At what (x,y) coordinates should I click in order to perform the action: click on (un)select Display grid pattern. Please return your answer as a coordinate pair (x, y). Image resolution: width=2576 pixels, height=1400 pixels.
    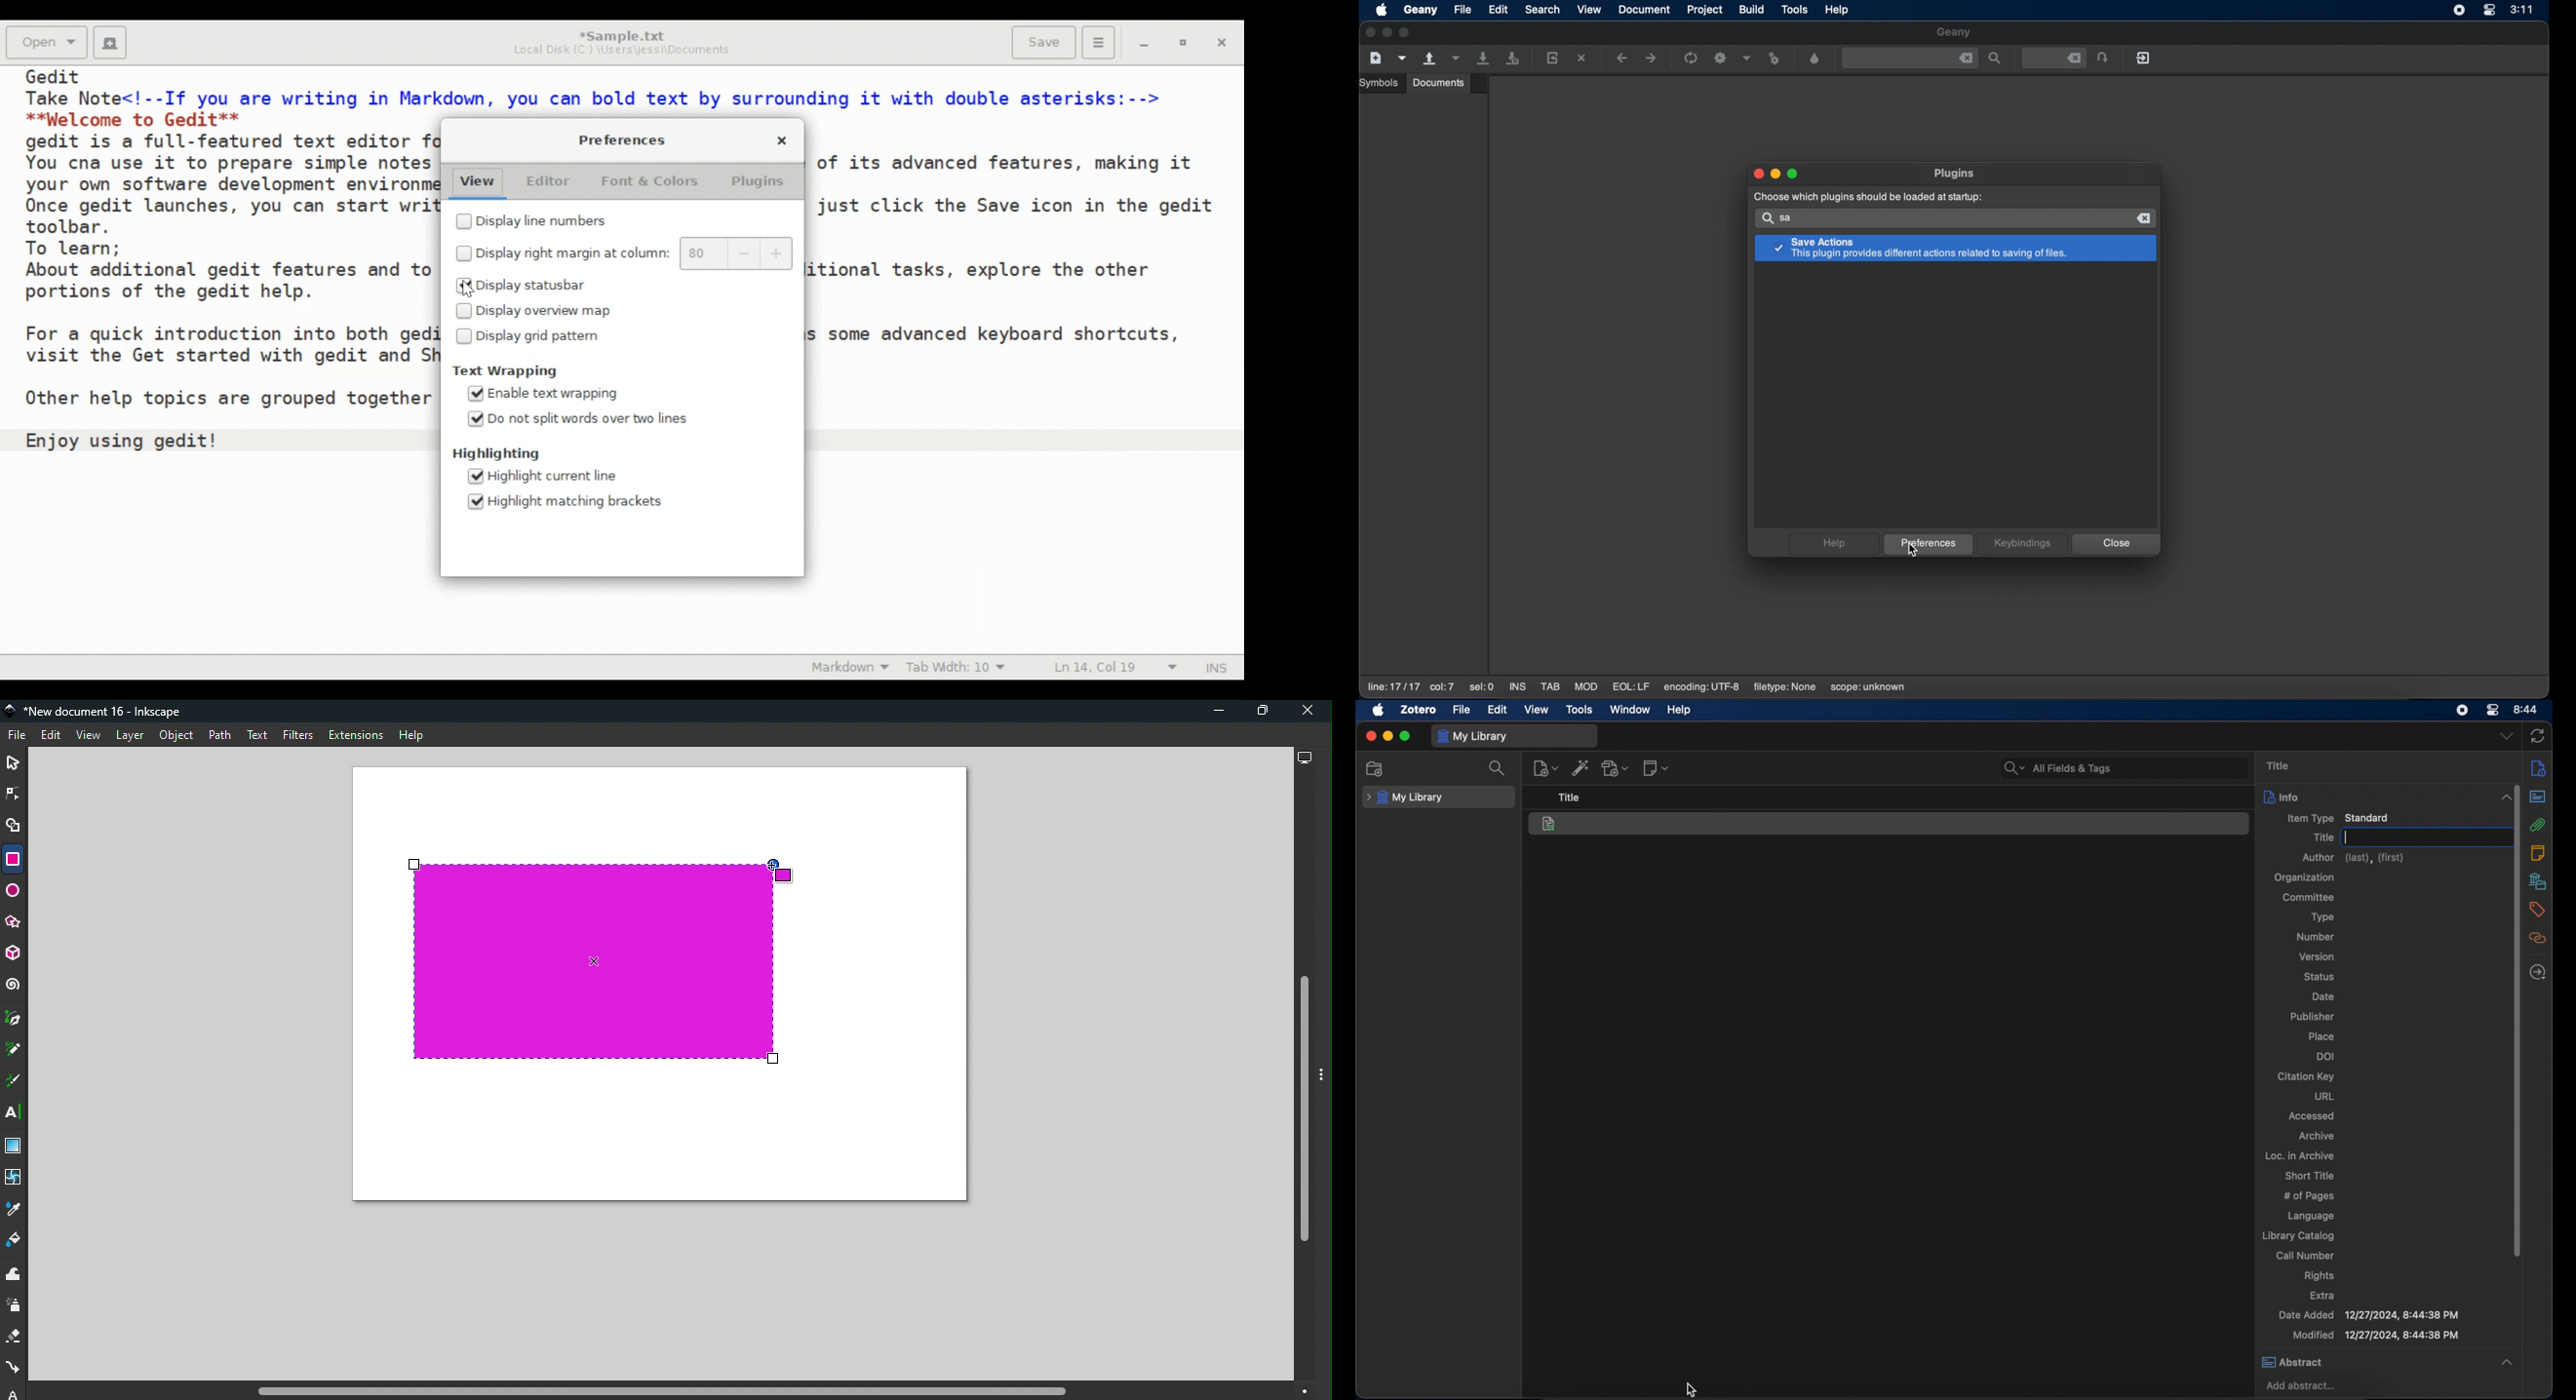
    Looking at the image, I should click on (534, 336).